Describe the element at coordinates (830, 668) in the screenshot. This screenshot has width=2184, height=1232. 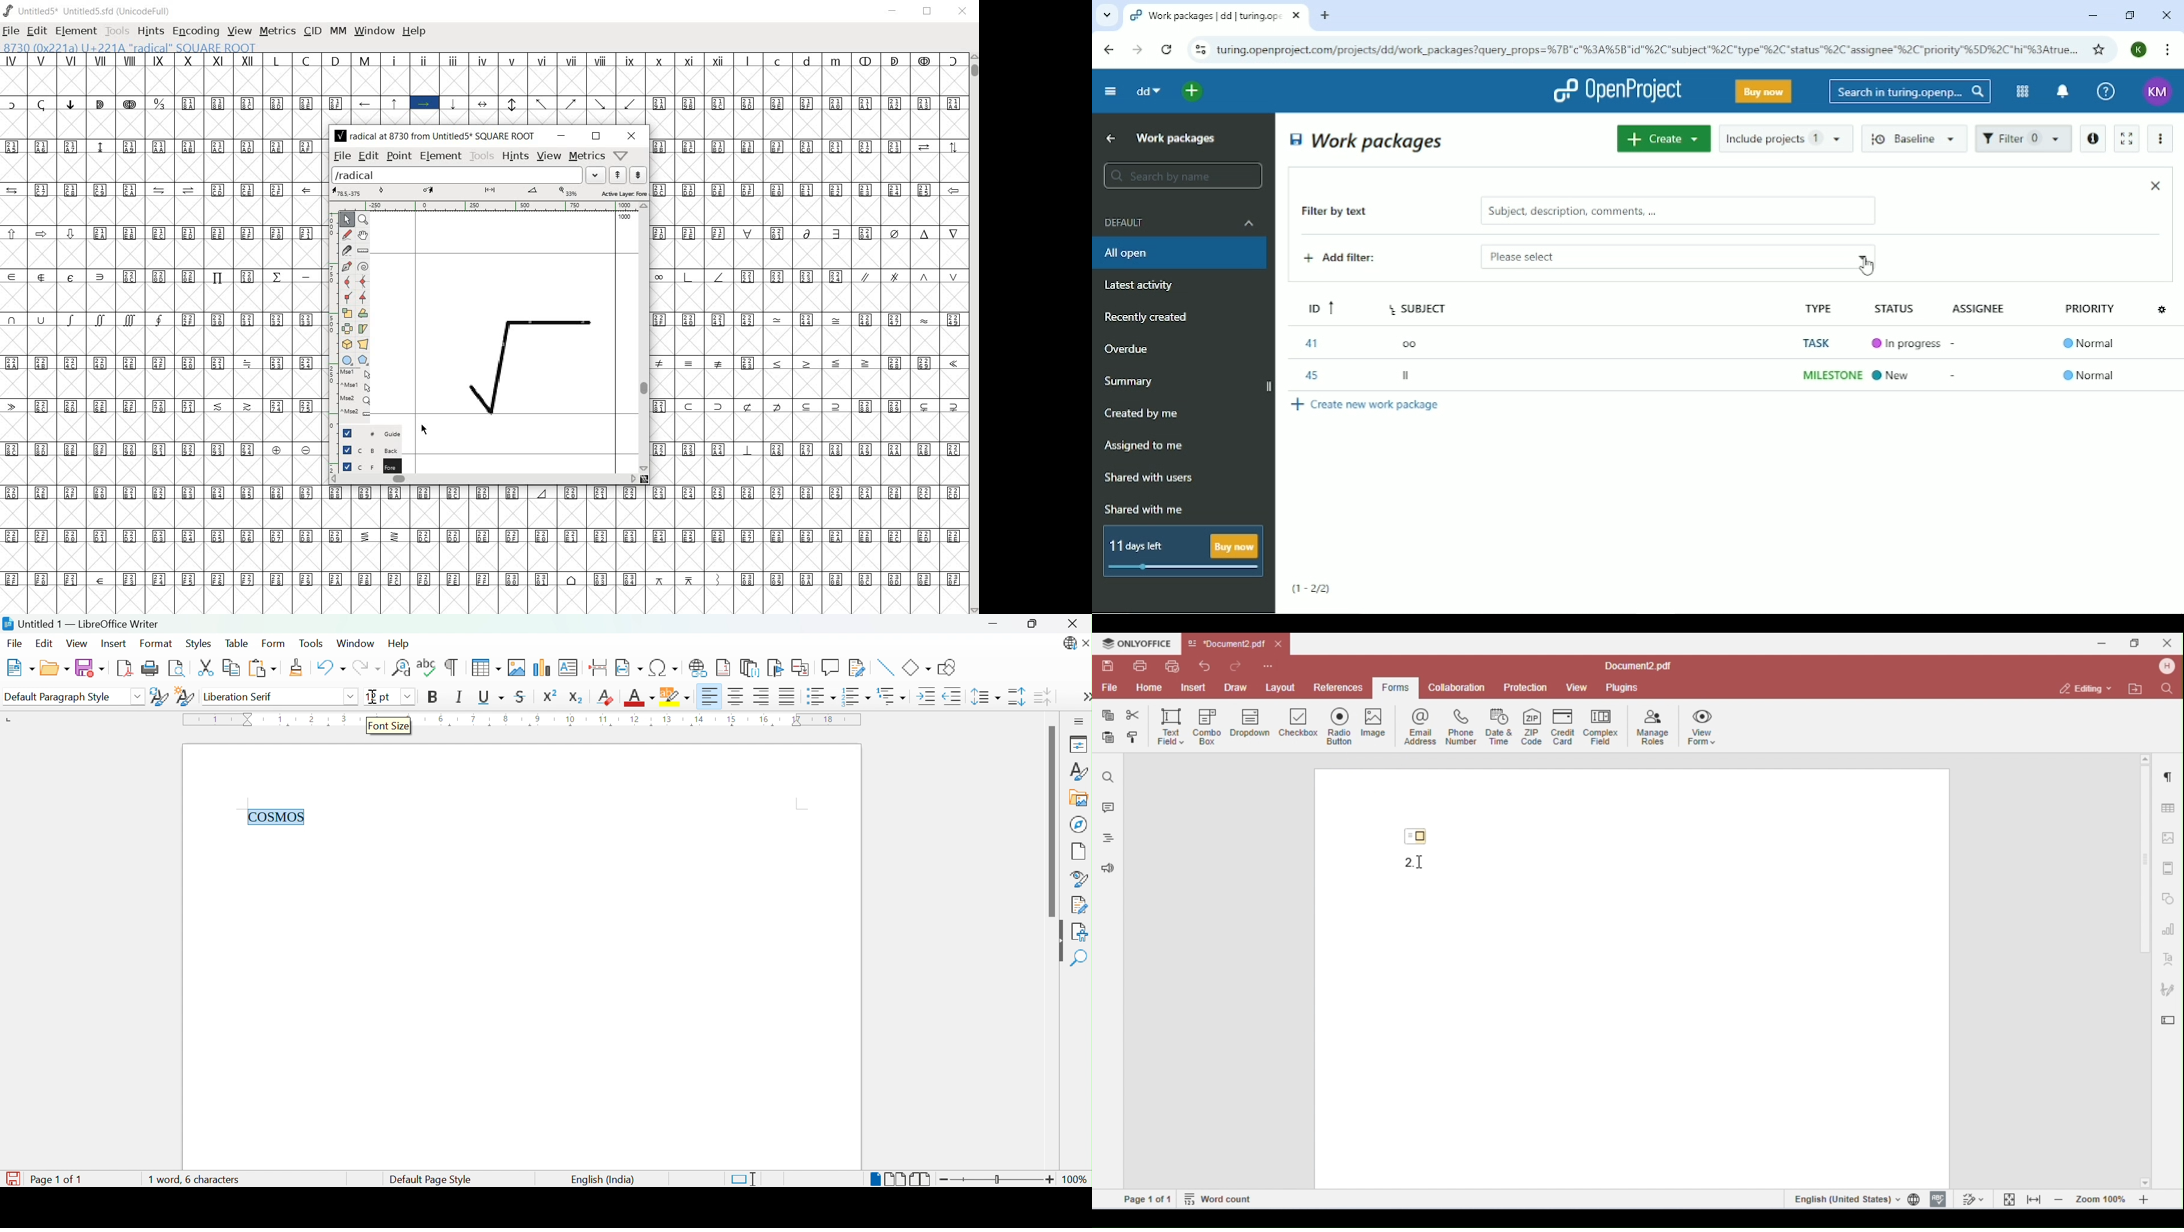
I see `Insert Comment` at that location.